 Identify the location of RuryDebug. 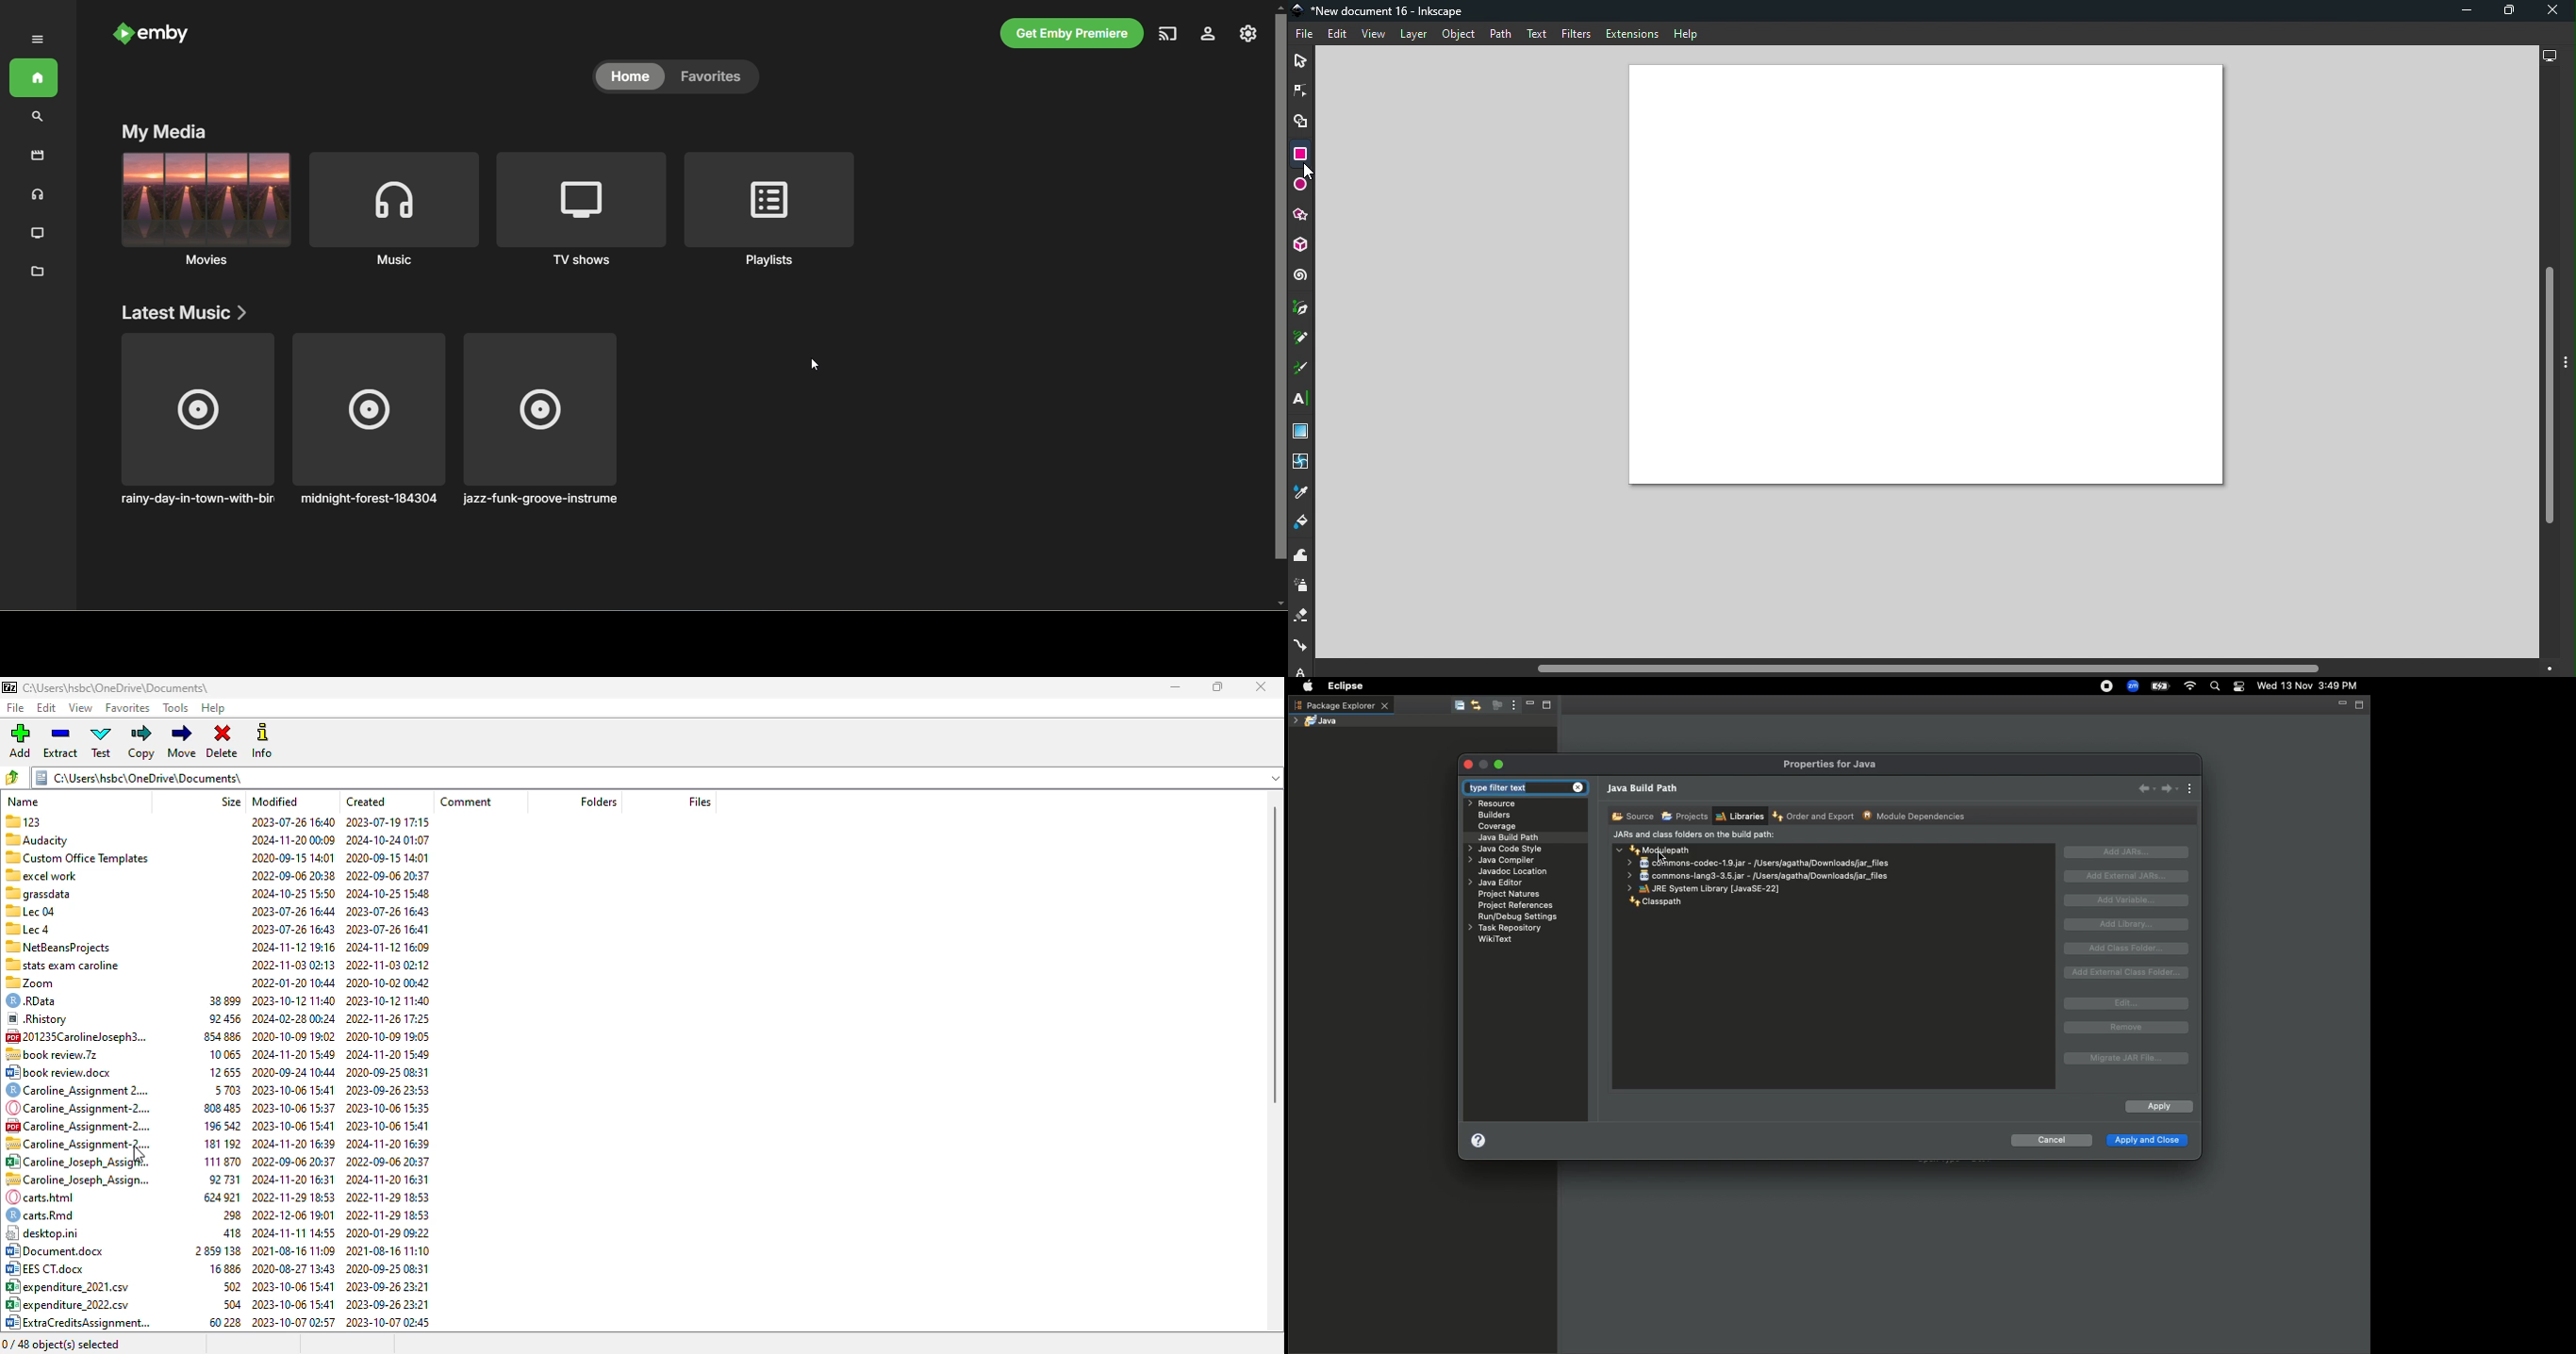
(1518, 918).